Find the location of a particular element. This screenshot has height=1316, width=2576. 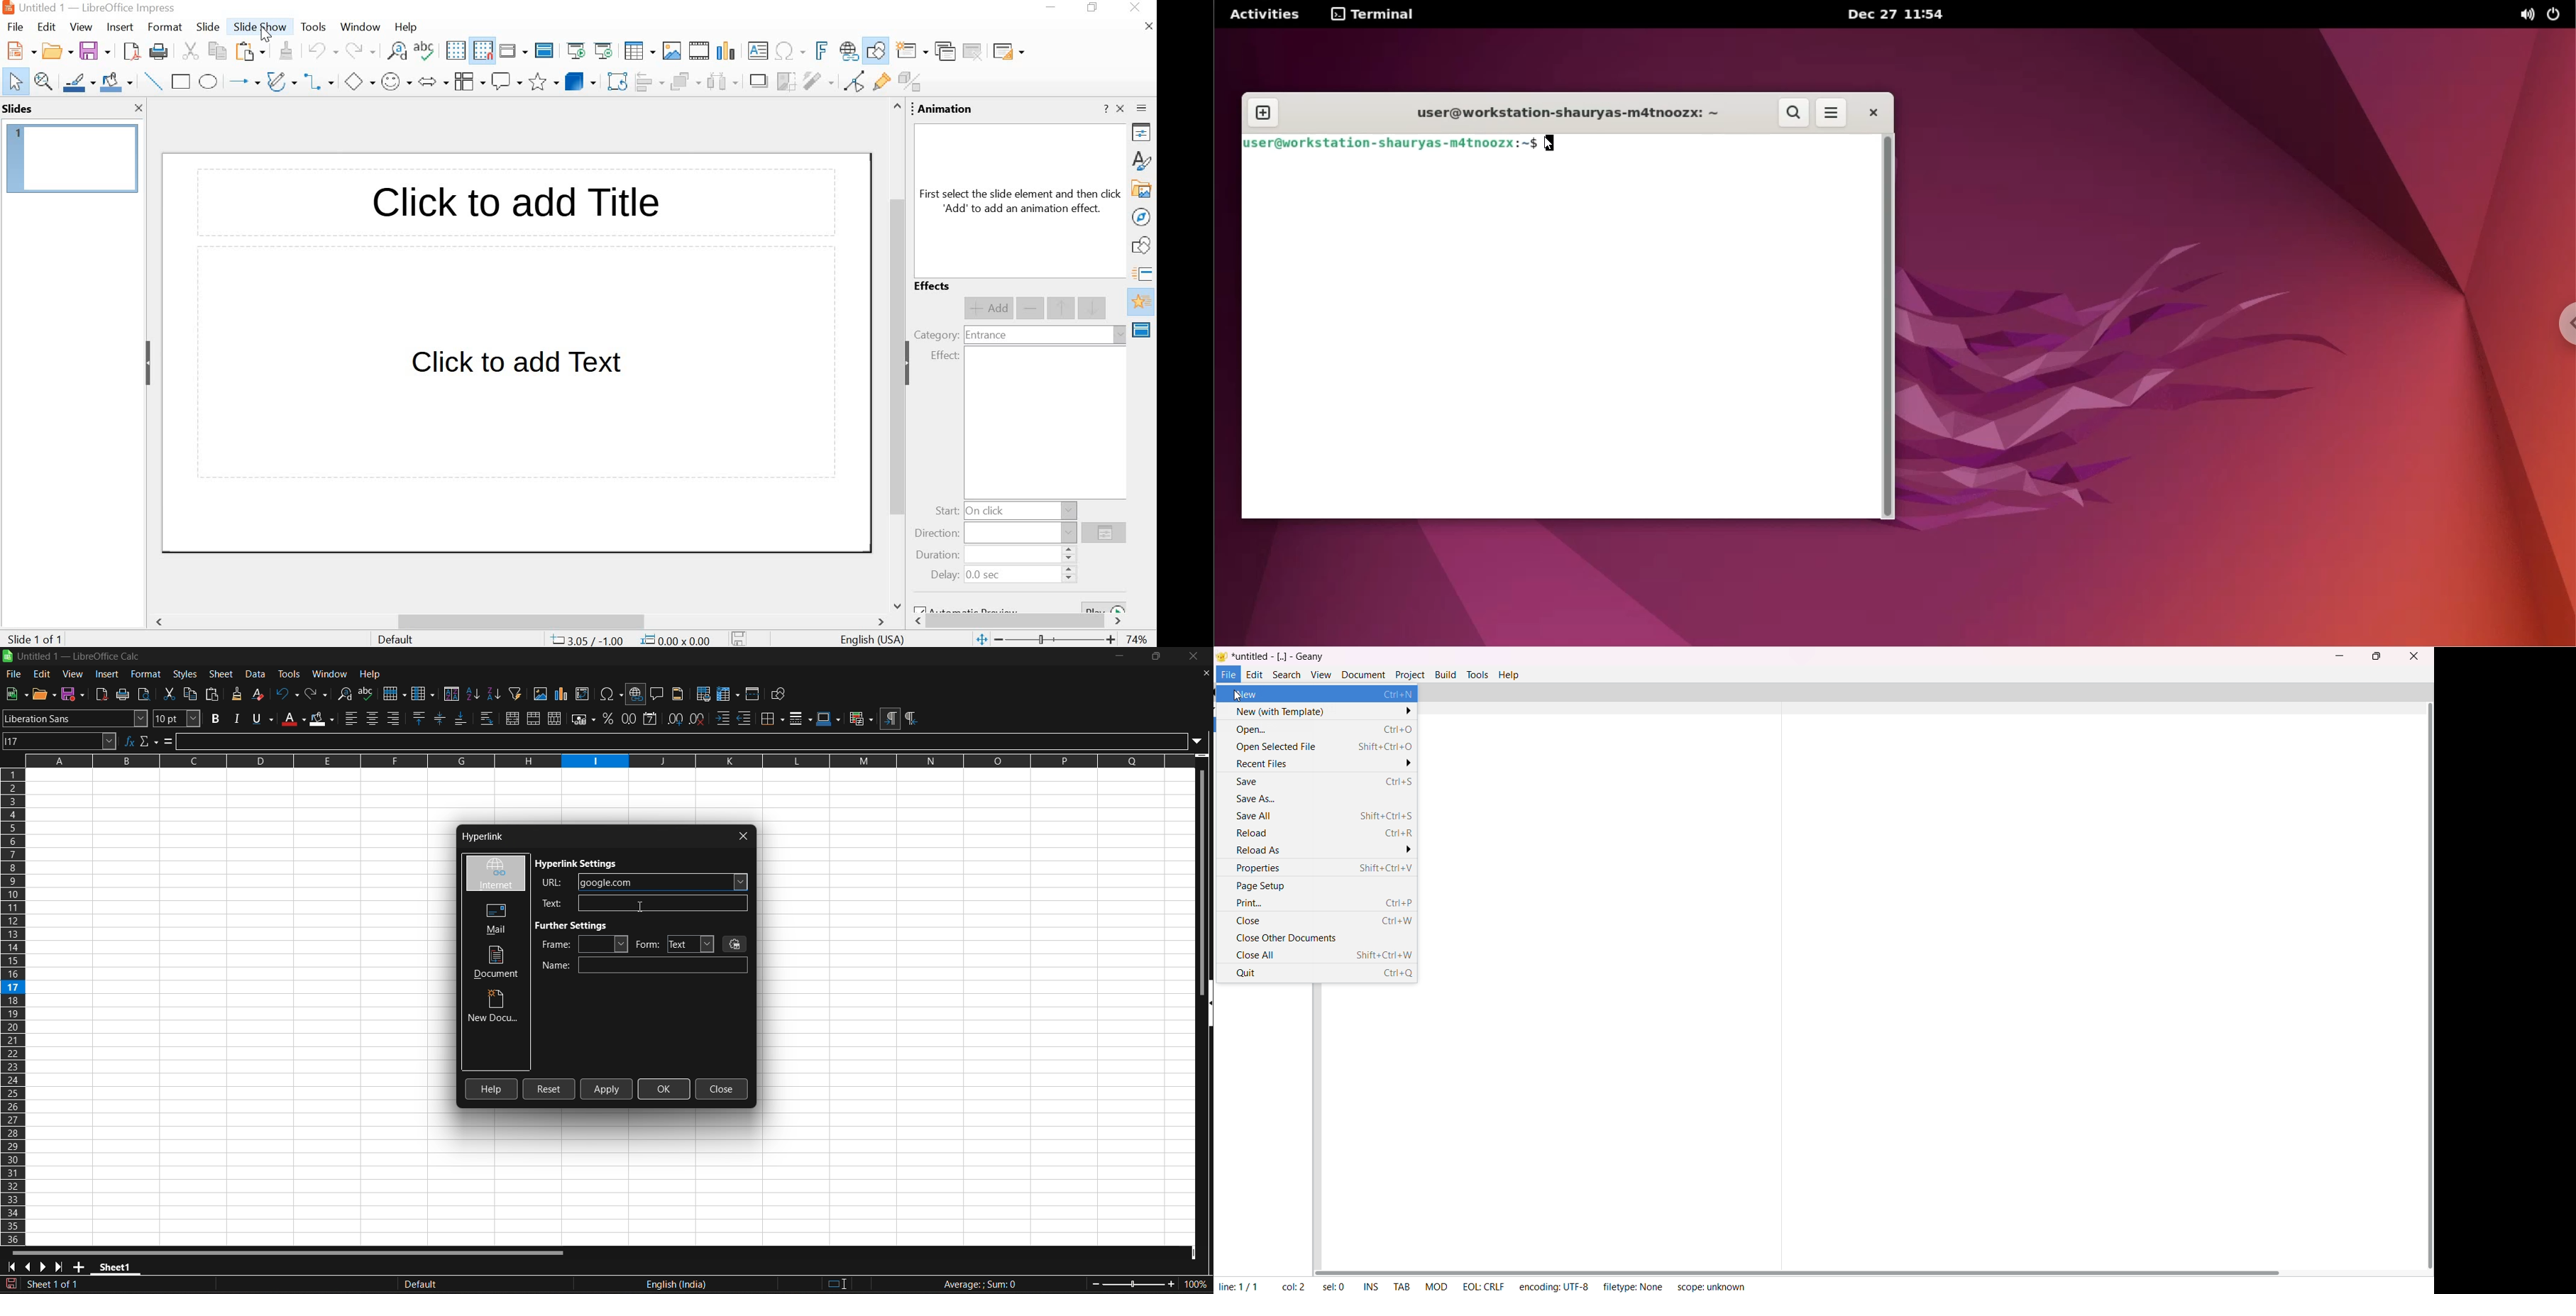

default is located at coordinates (518, 1285).